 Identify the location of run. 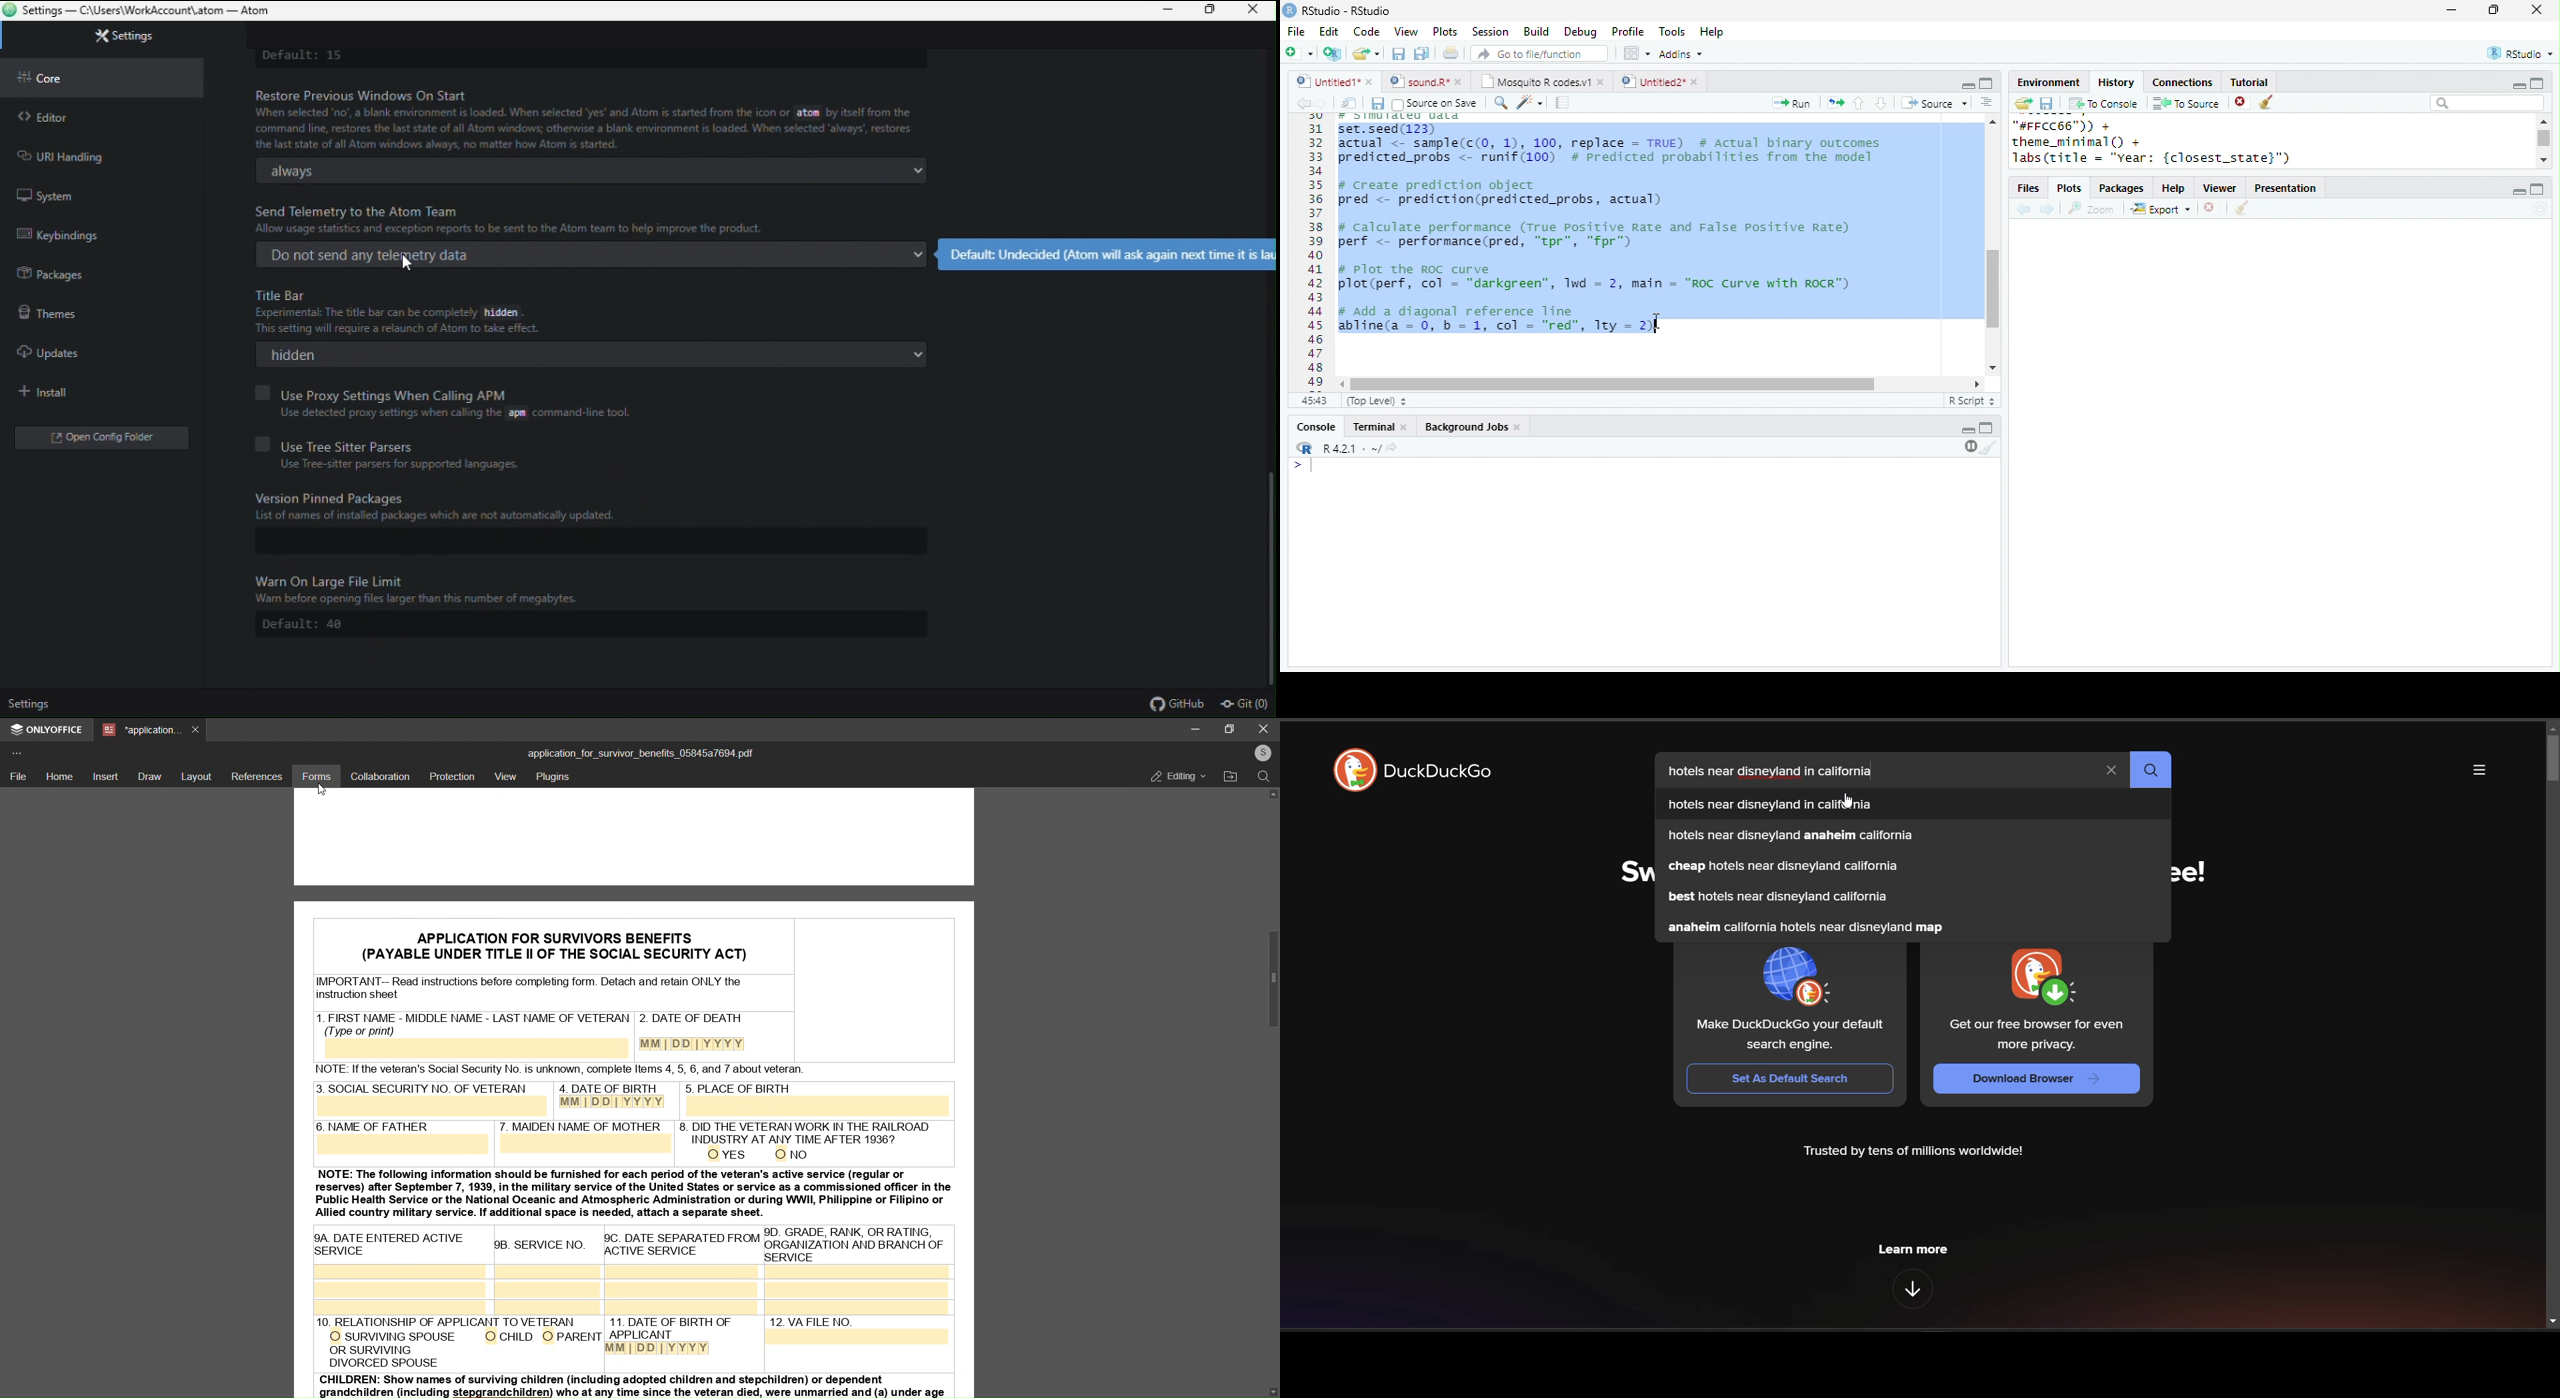
(1791, 103).